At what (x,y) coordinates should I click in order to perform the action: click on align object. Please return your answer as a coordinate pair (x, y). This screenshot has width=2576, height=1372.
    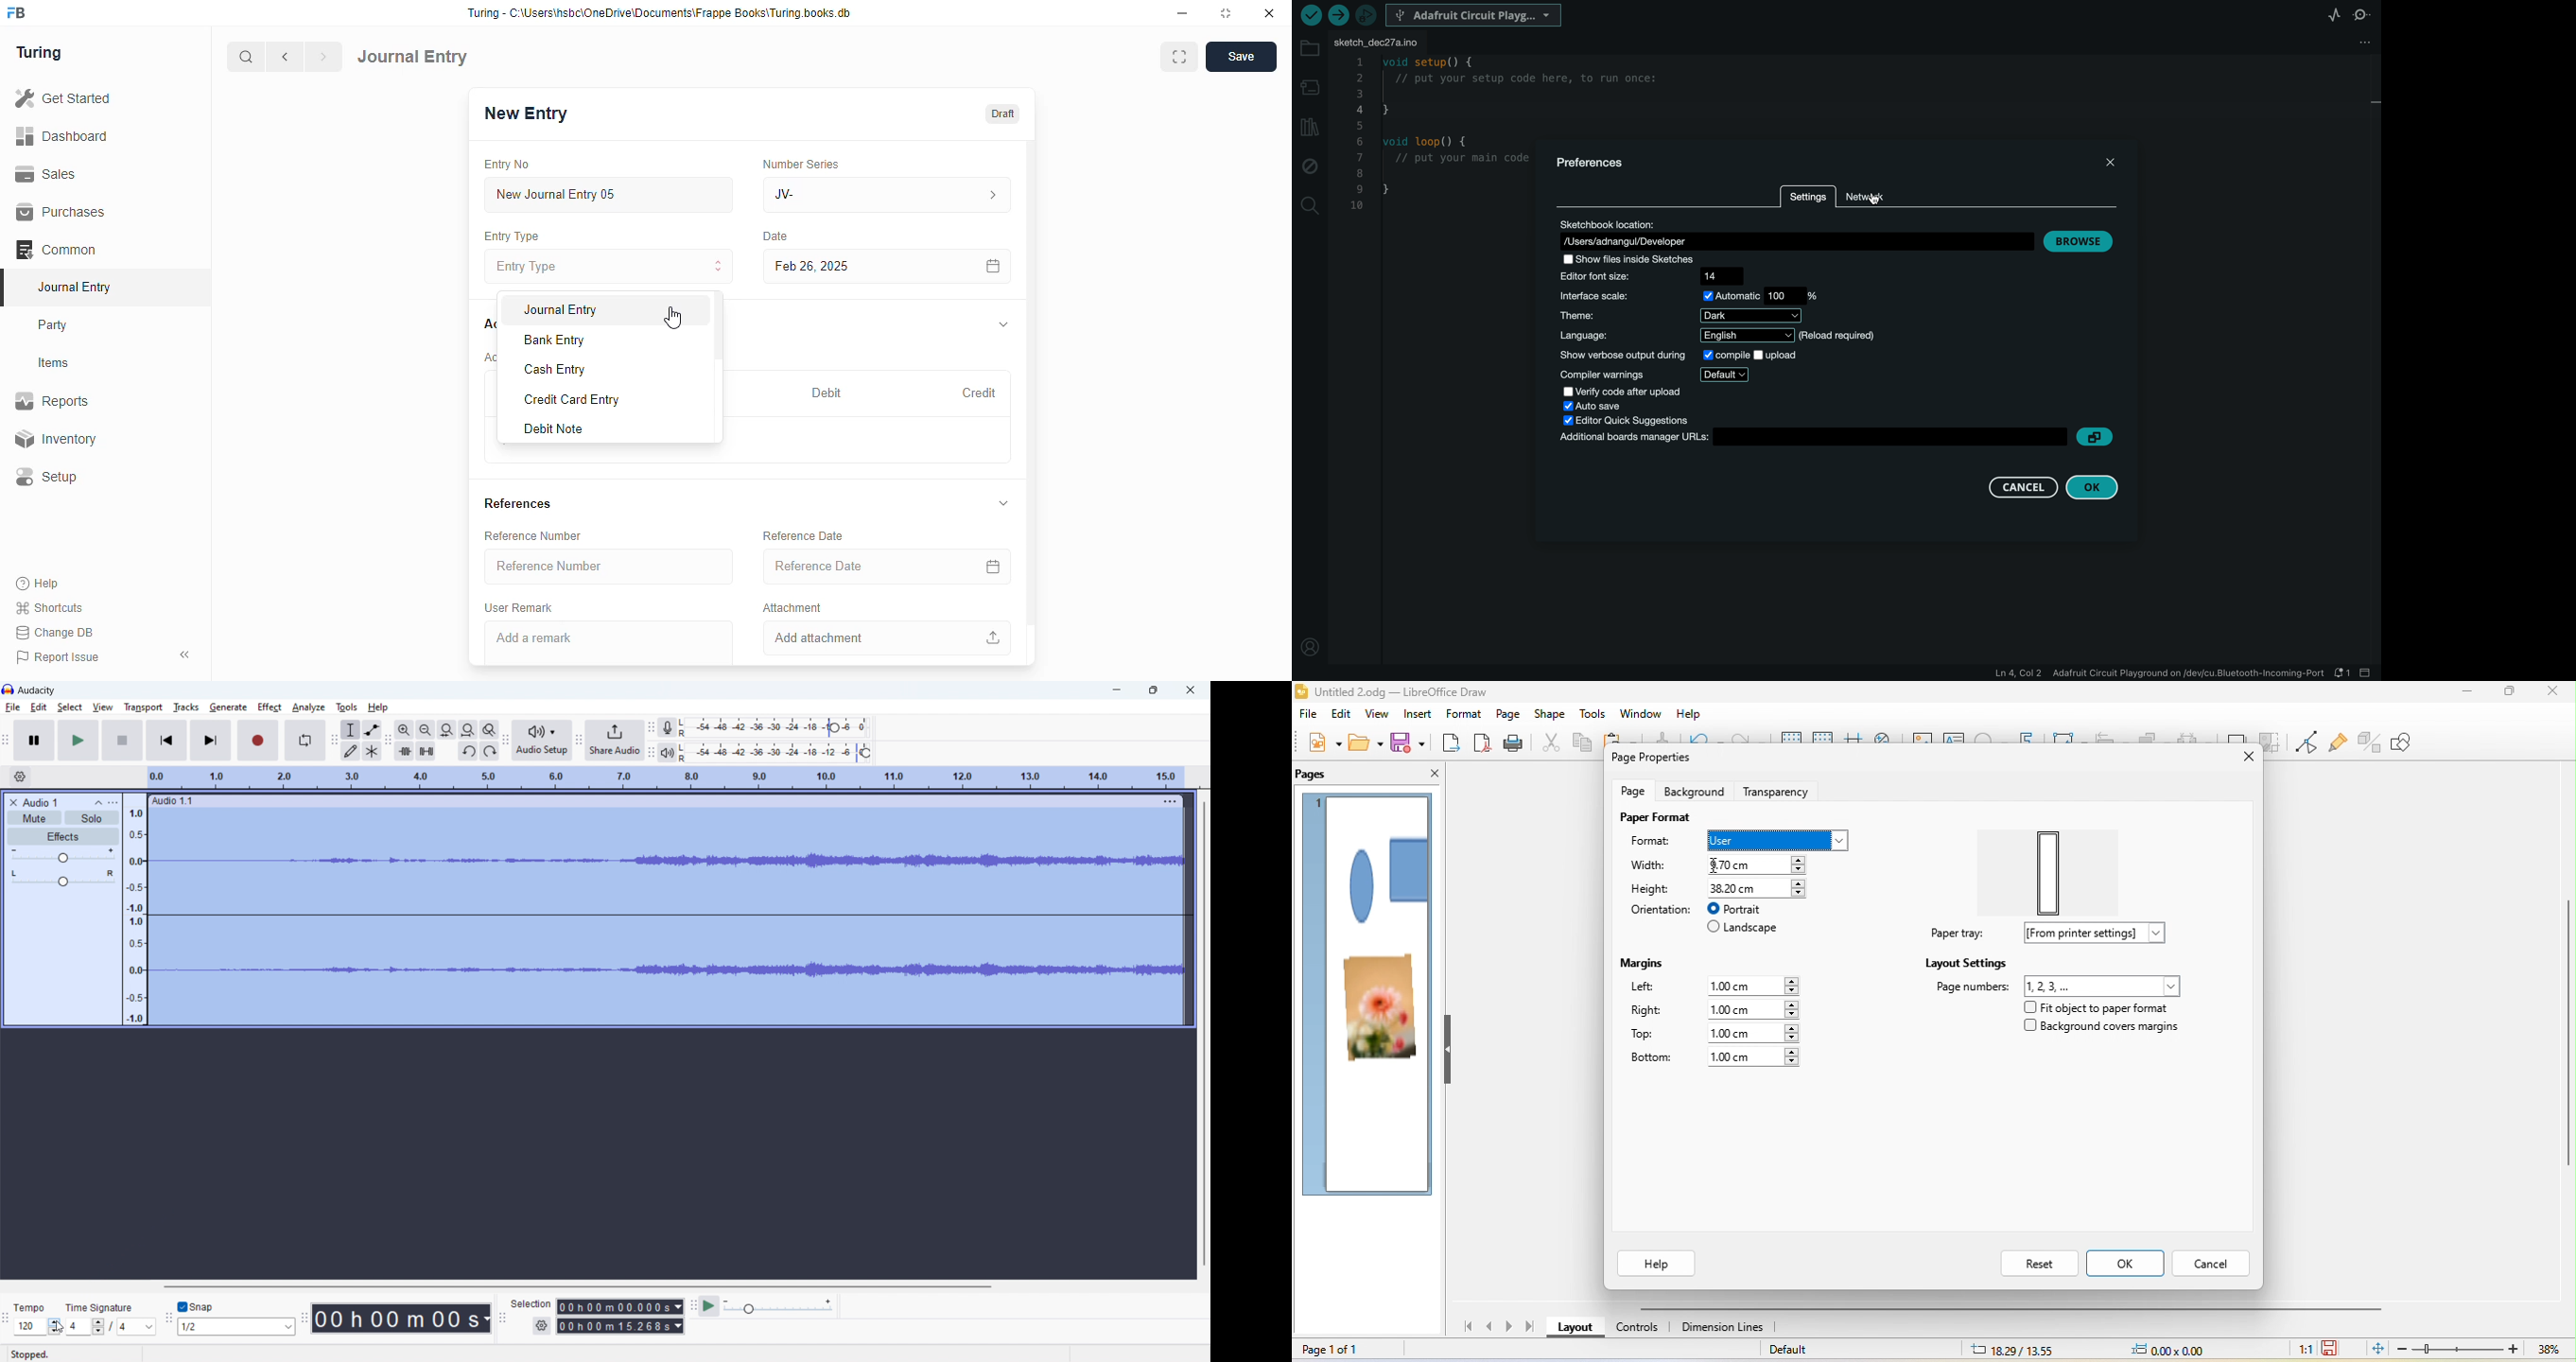
    Looking at the image, I should click on (2112, 740).